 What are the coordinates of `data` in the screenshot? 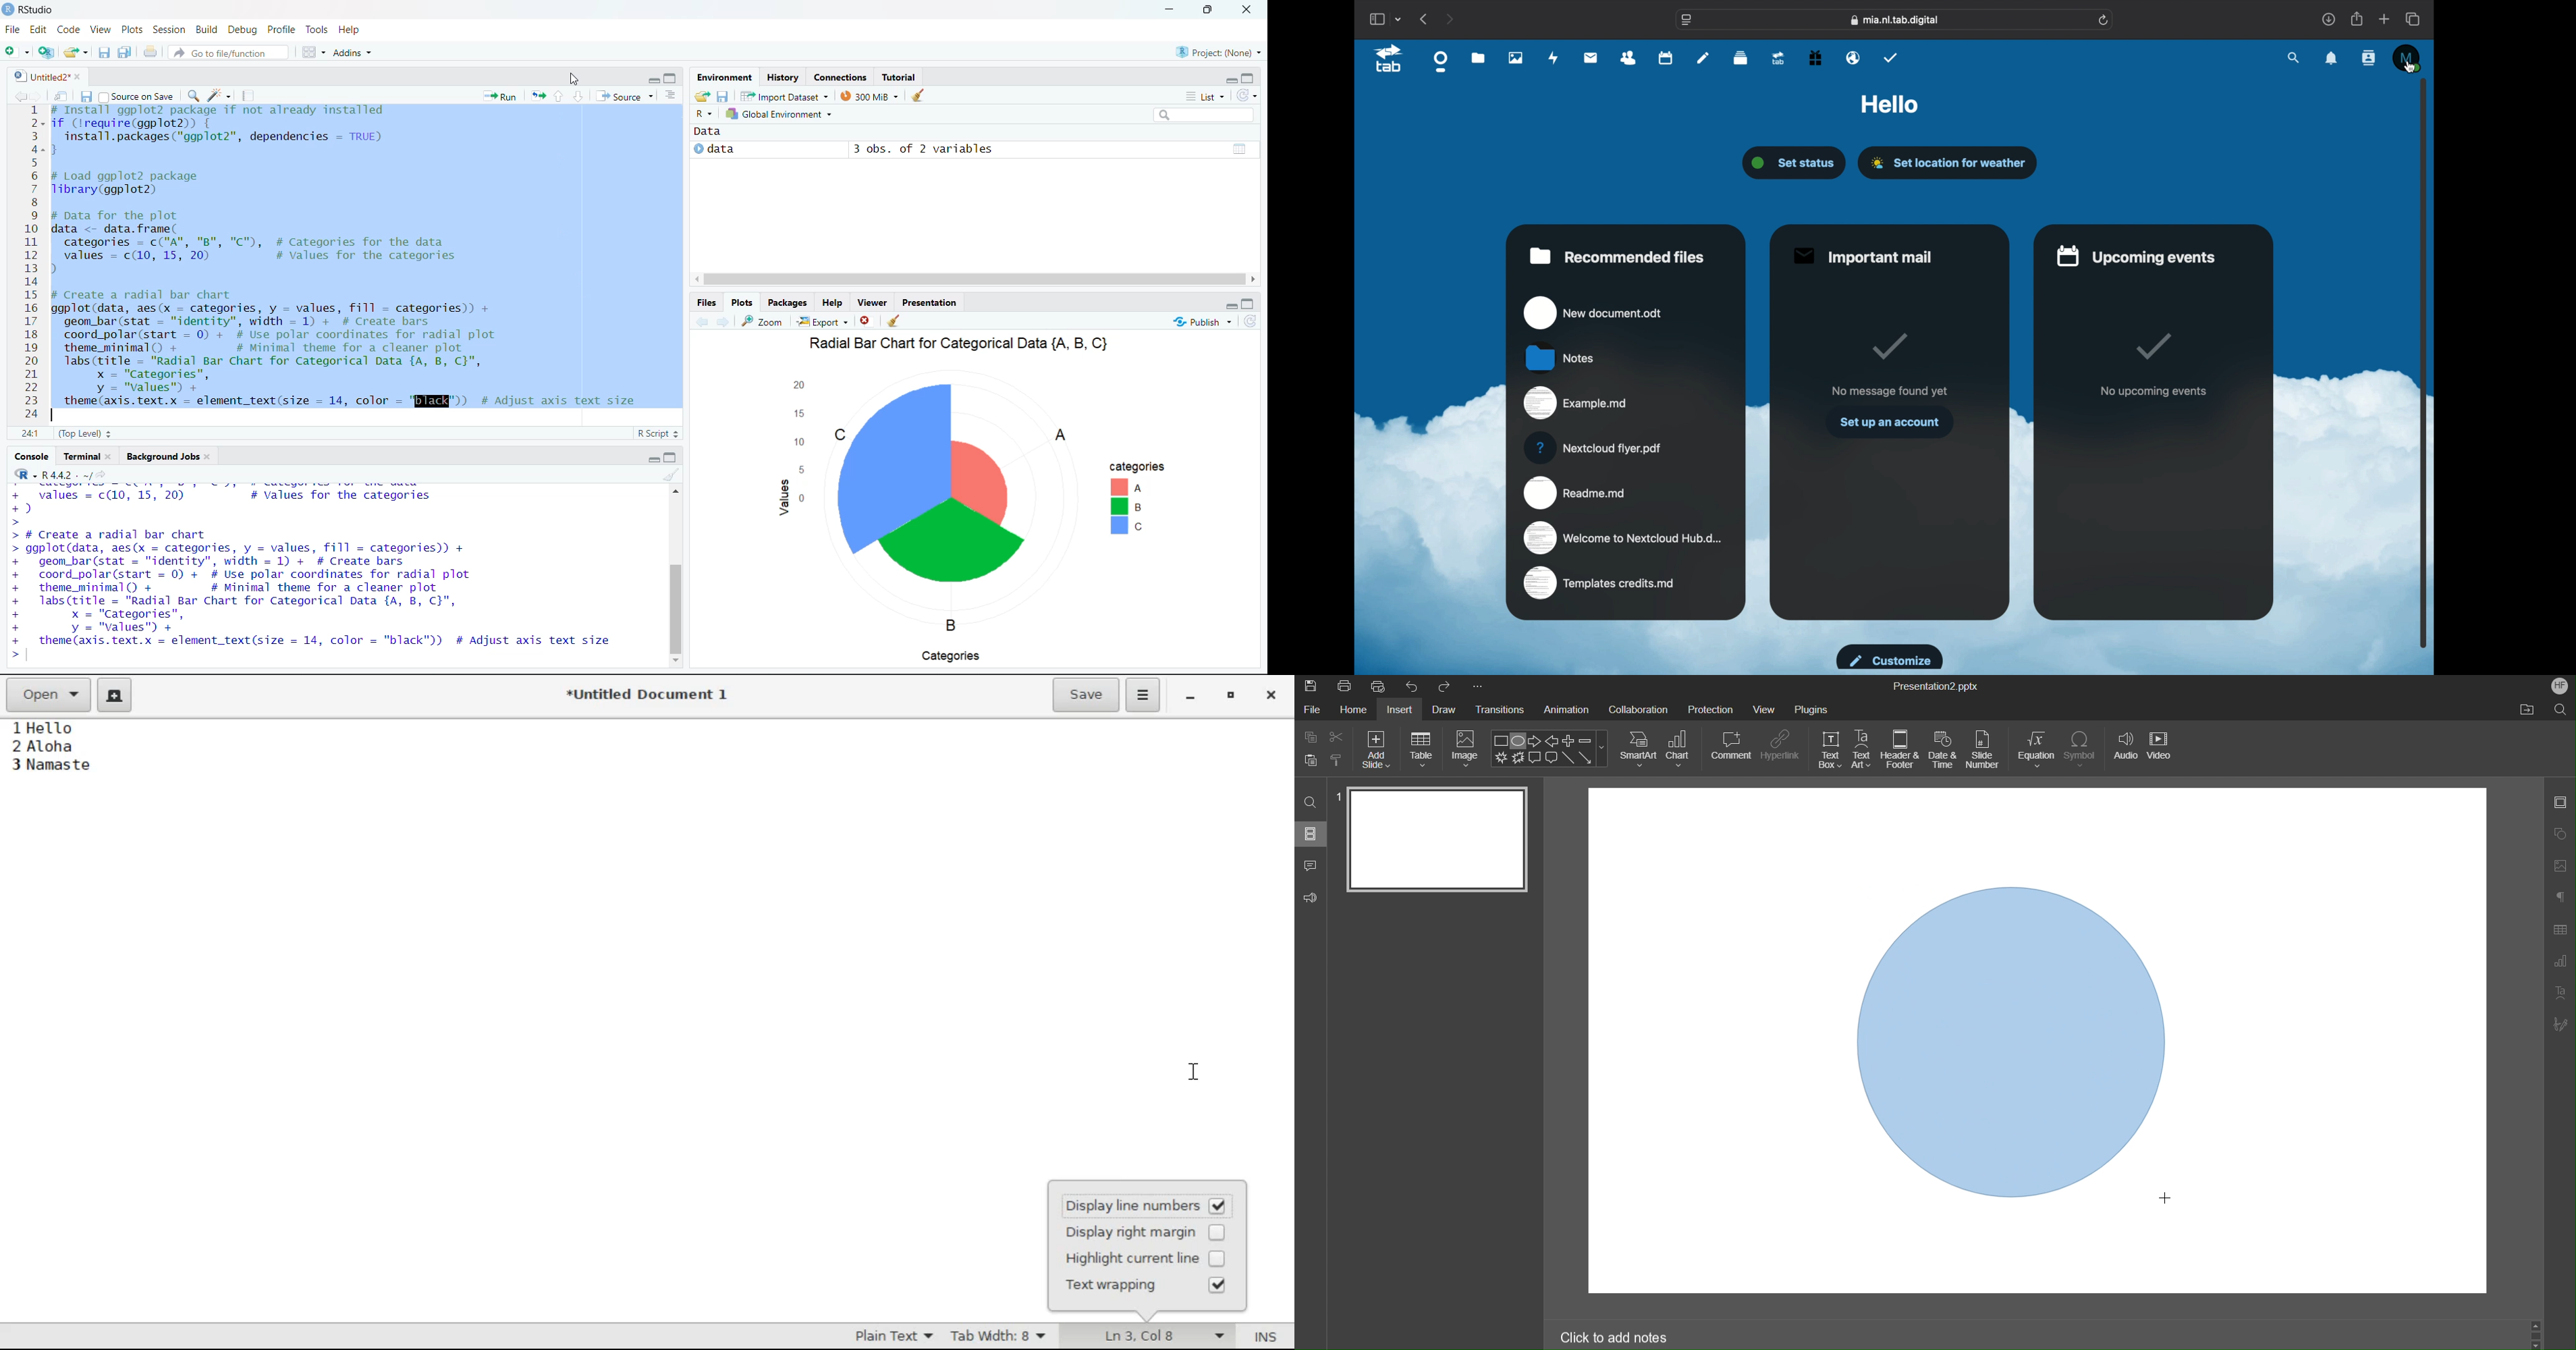 It's located at (716, 133).